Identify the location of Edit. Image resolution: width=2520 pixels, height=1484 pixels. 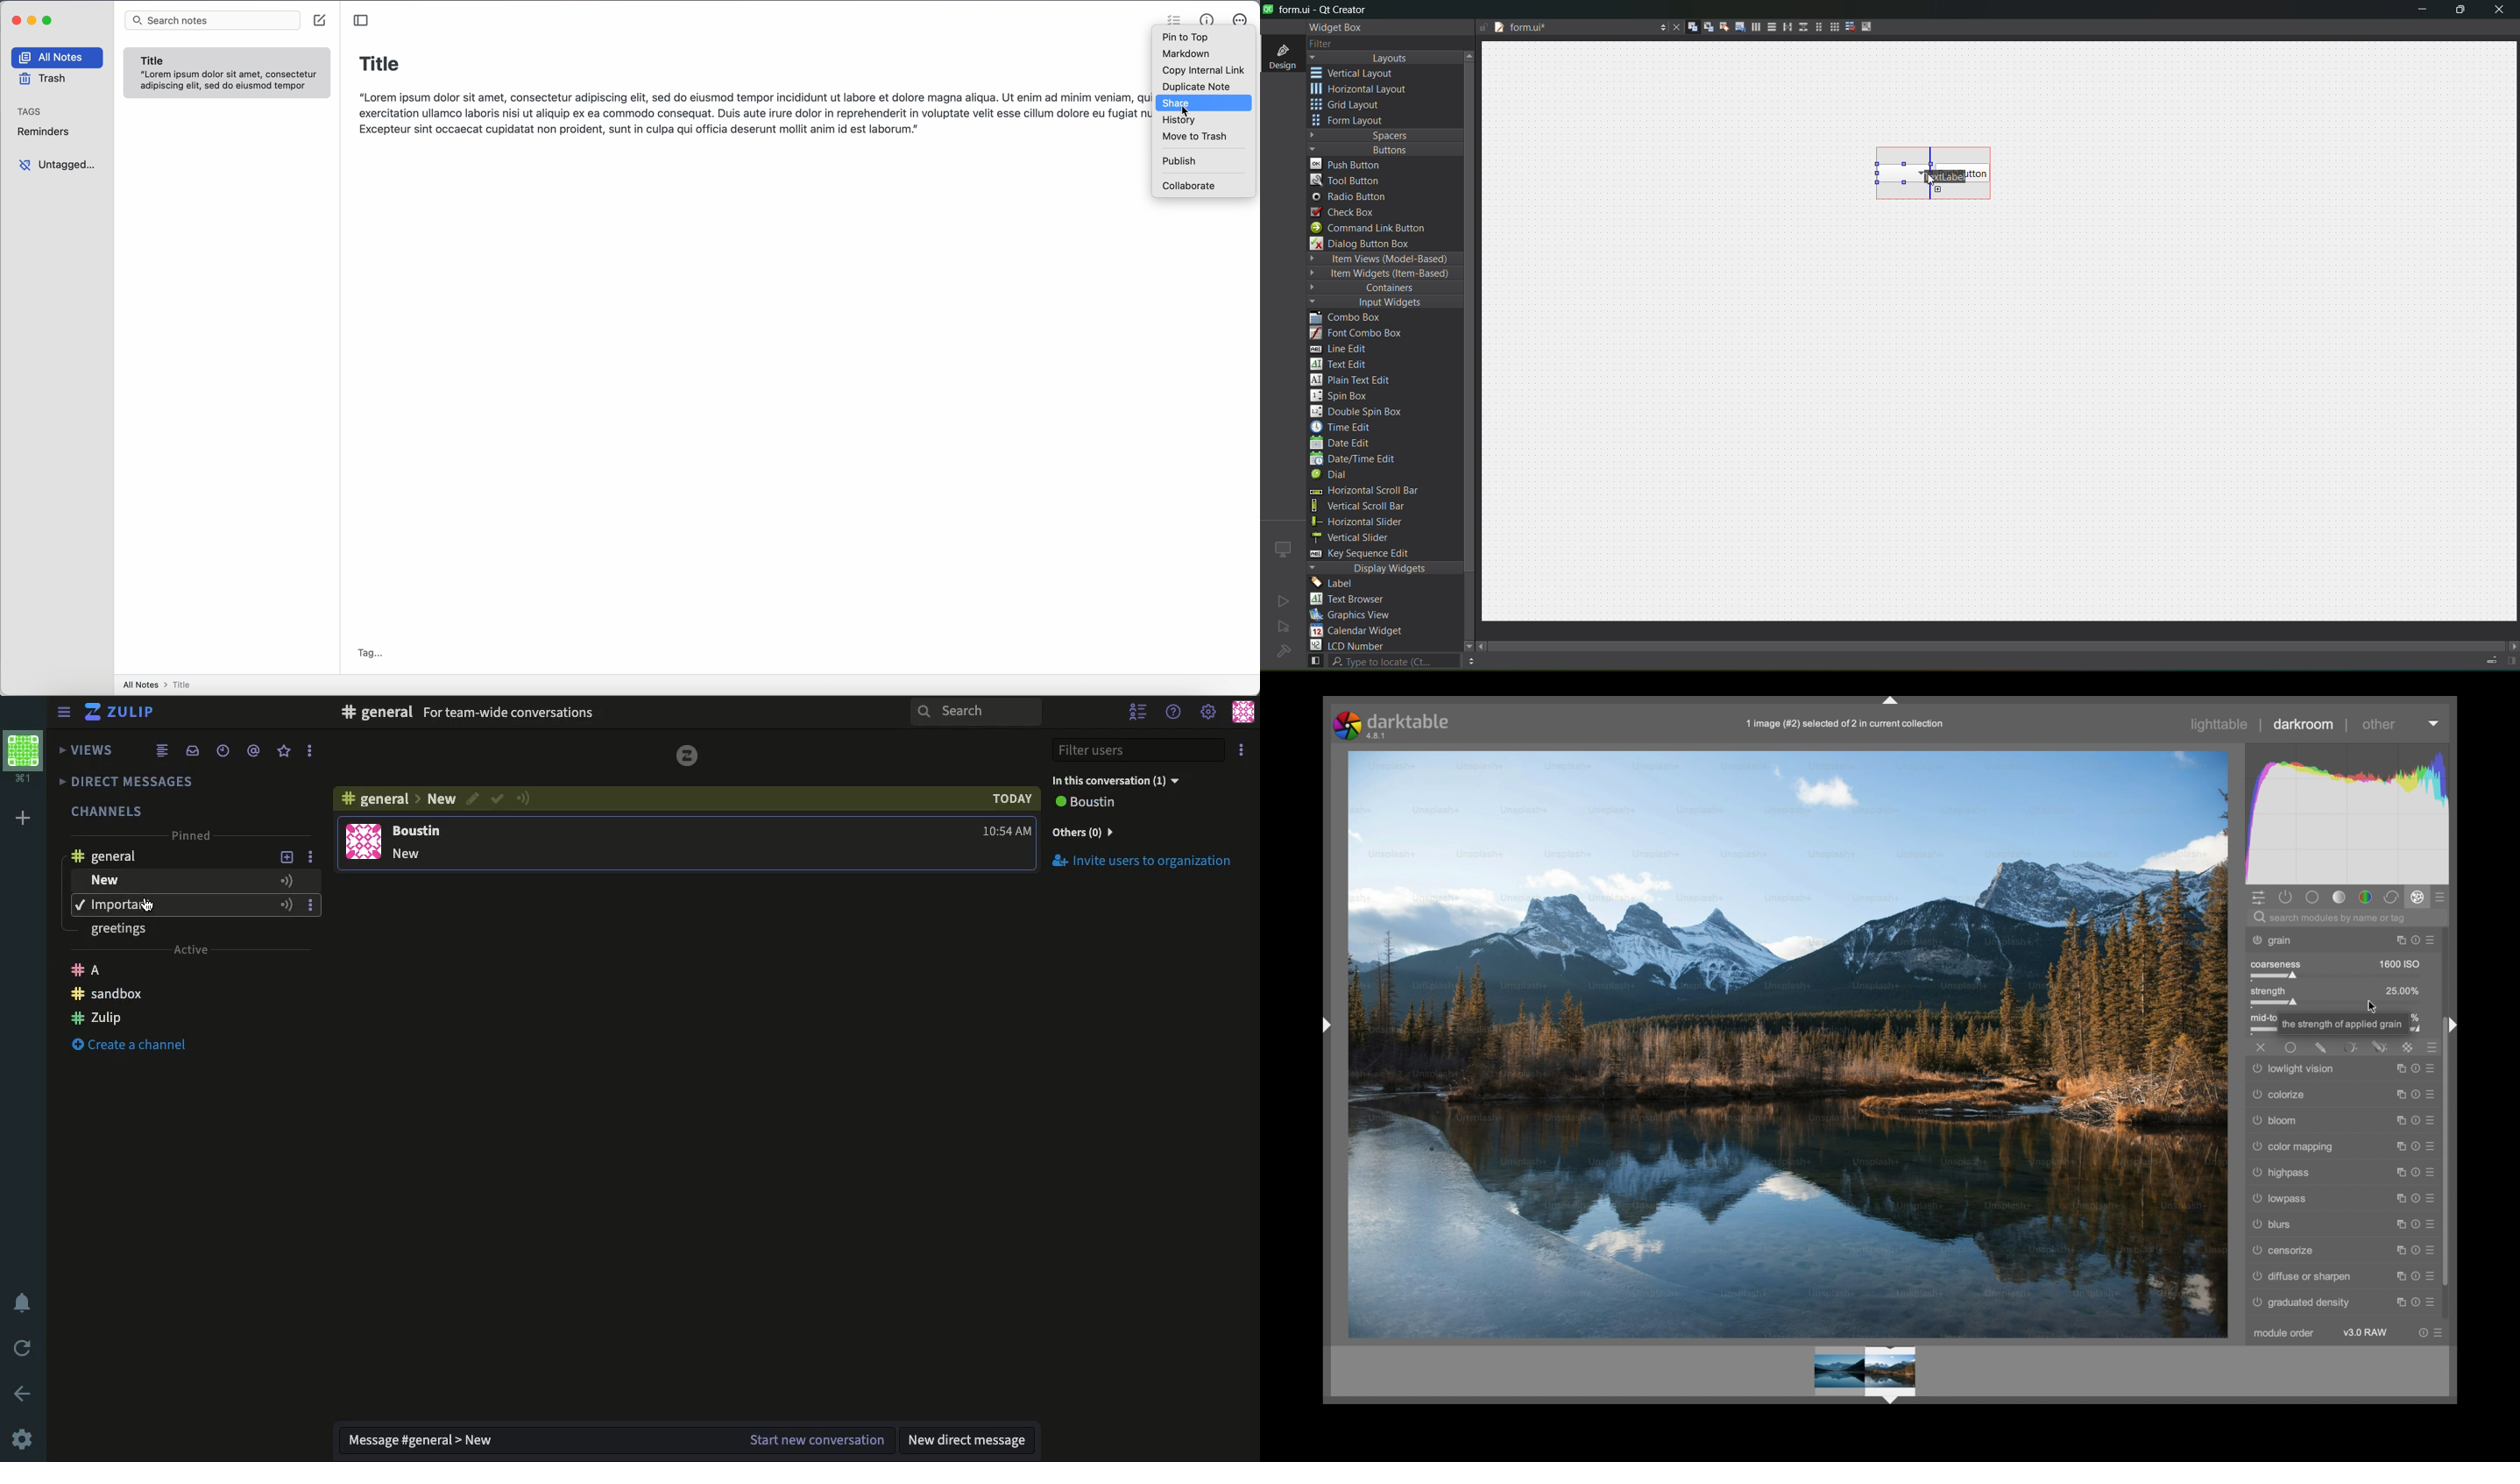
(472, 800).